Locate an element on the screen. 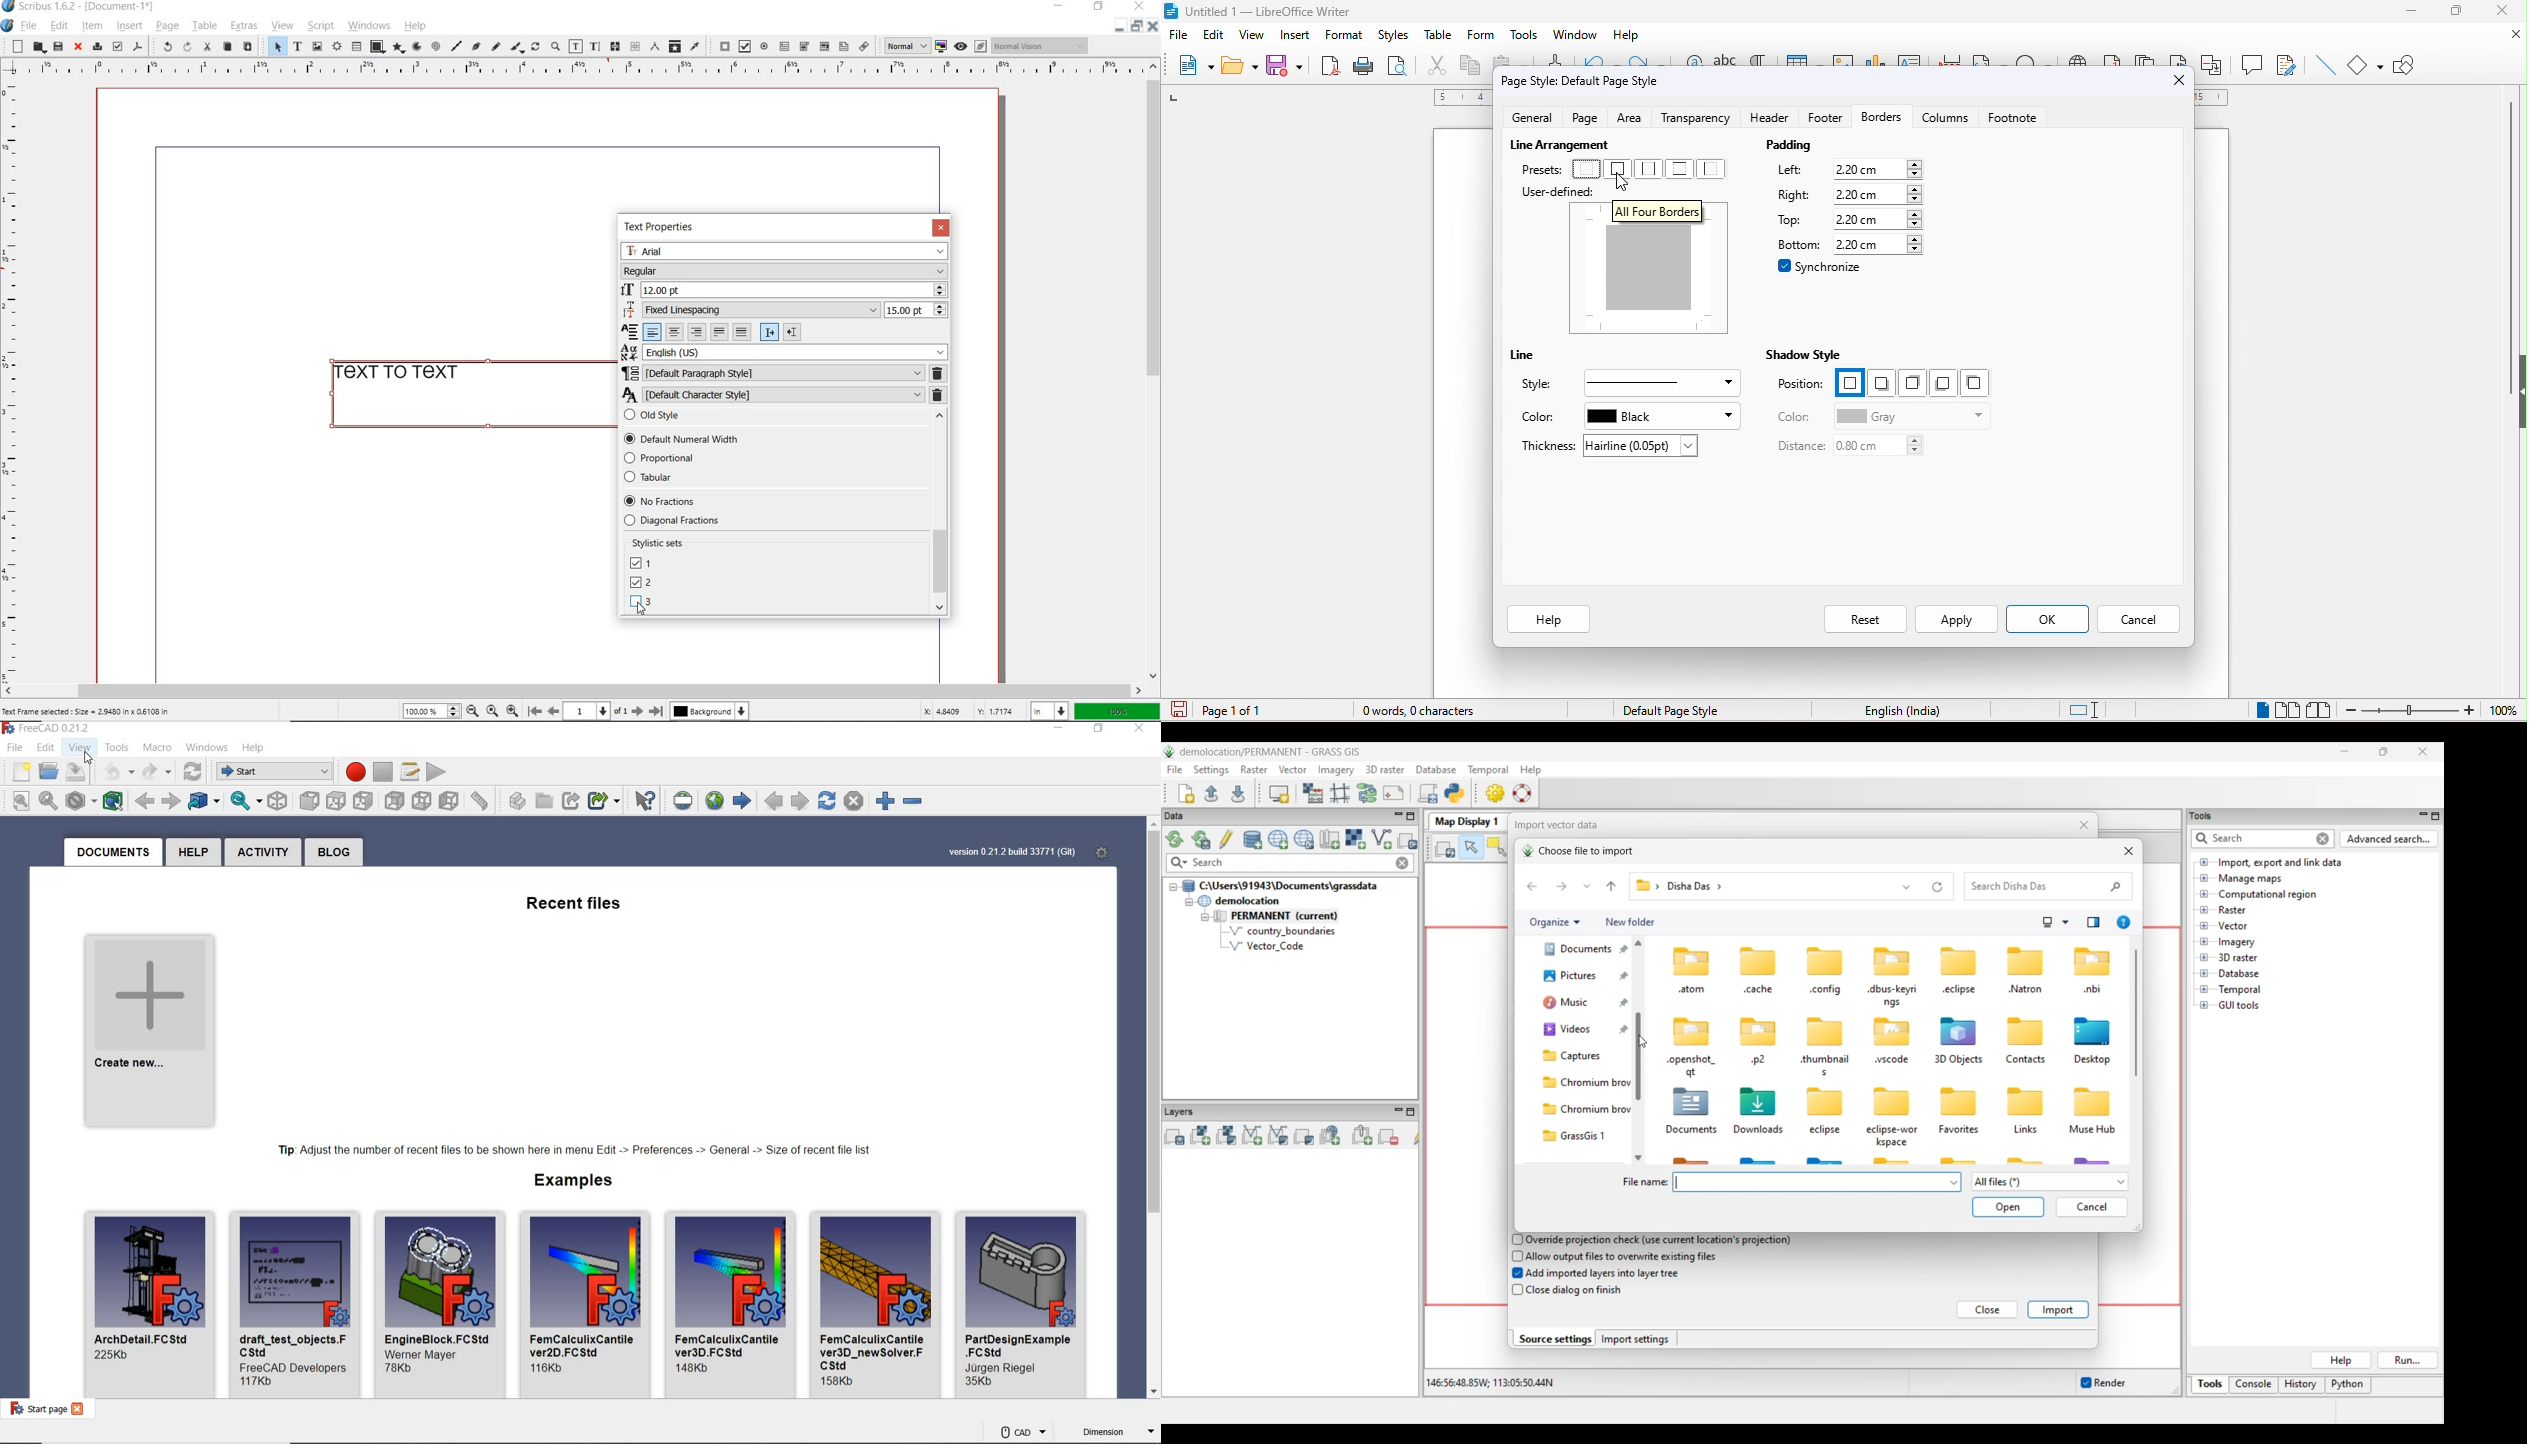 This screenshot has height=1456, width=2548. eye dropper is located at coordinates (696, 46).